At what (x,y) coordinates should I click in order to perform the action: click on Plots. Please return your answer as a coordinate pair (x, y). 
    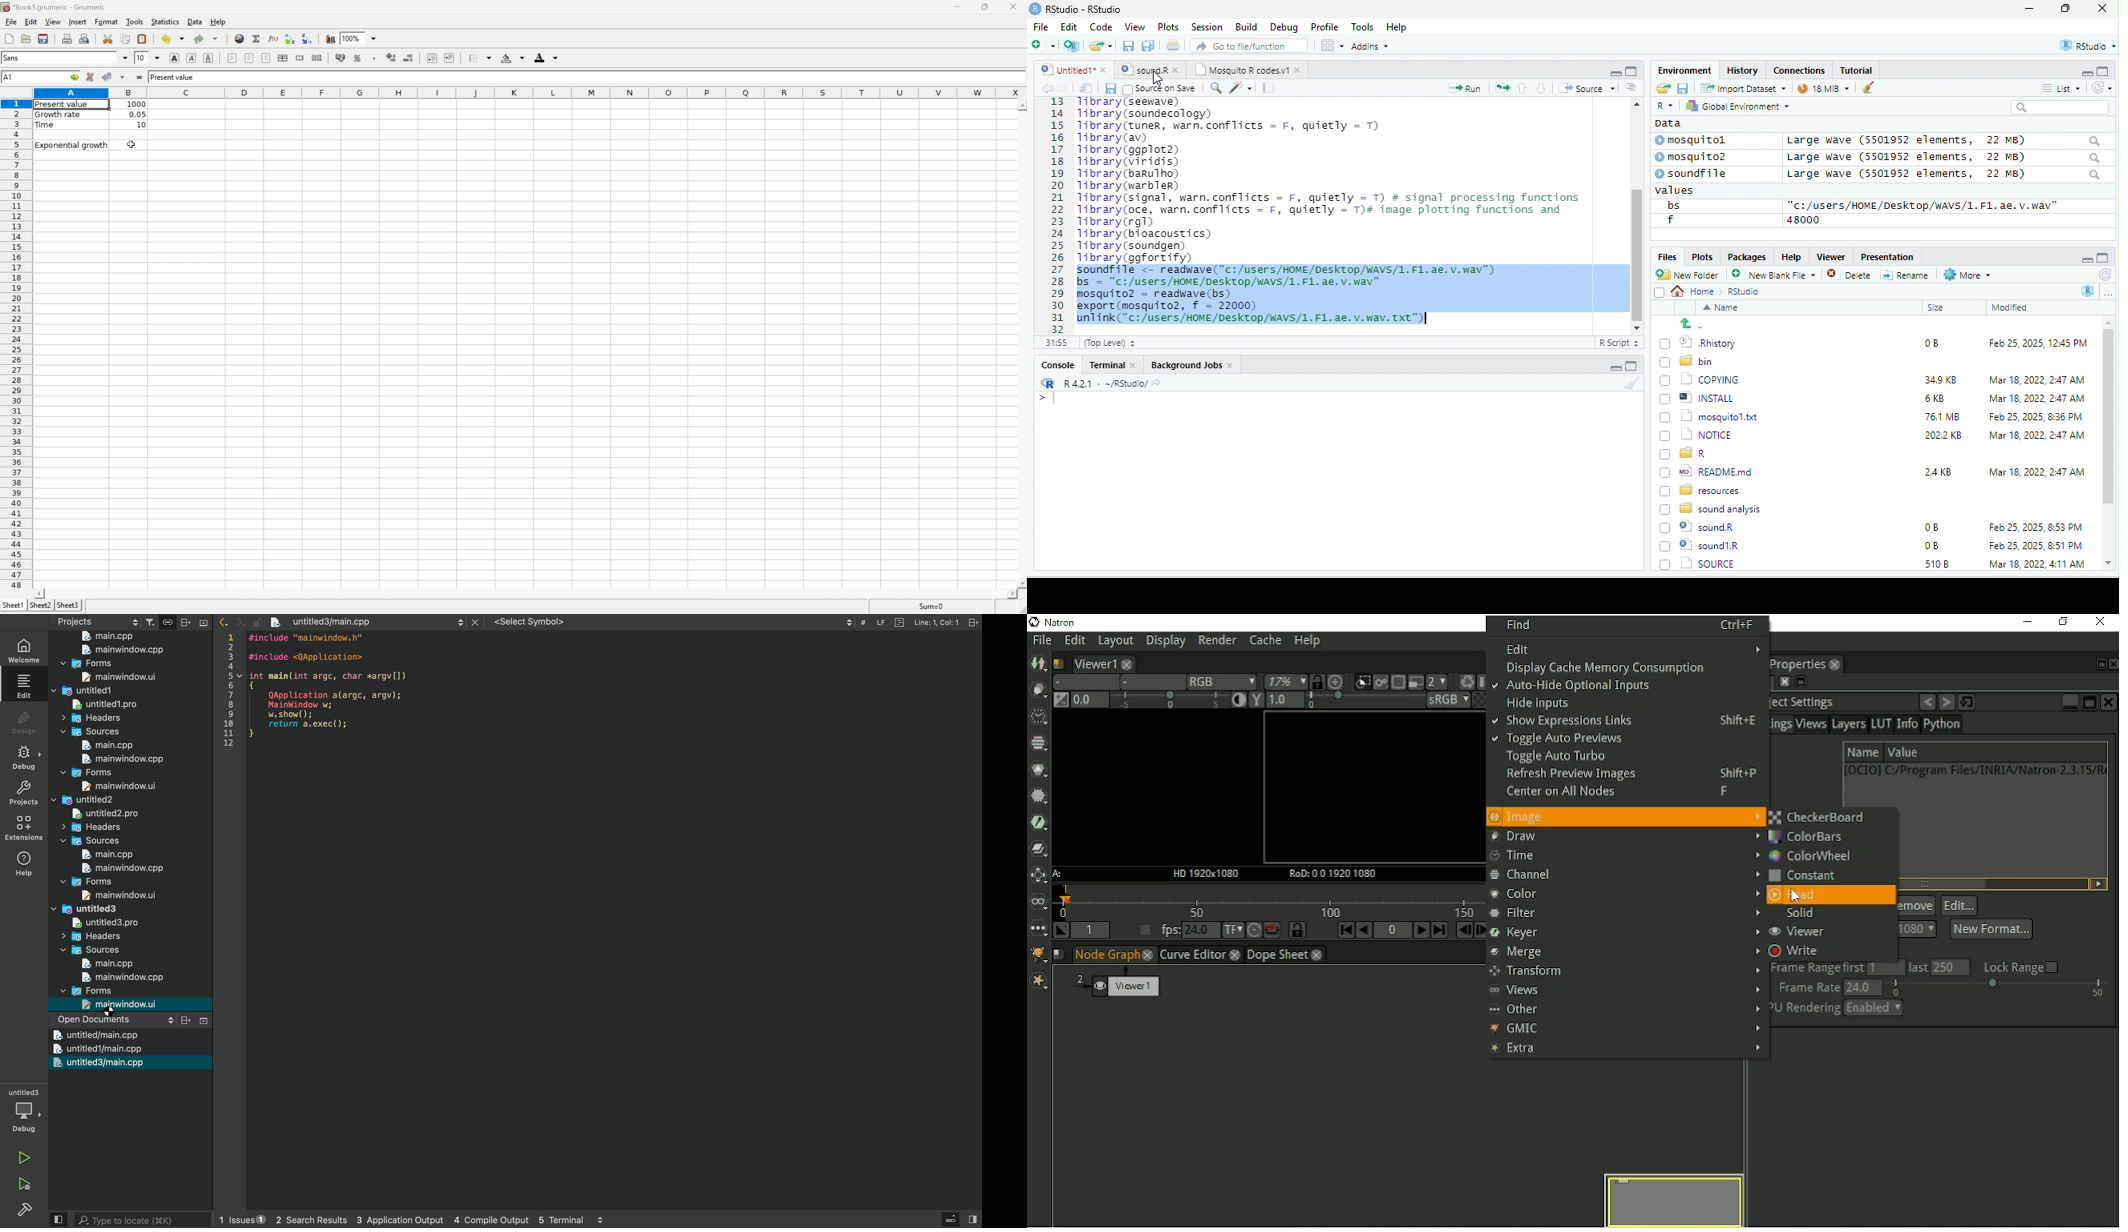
    Looking at the image, I should click on (1702, 257).